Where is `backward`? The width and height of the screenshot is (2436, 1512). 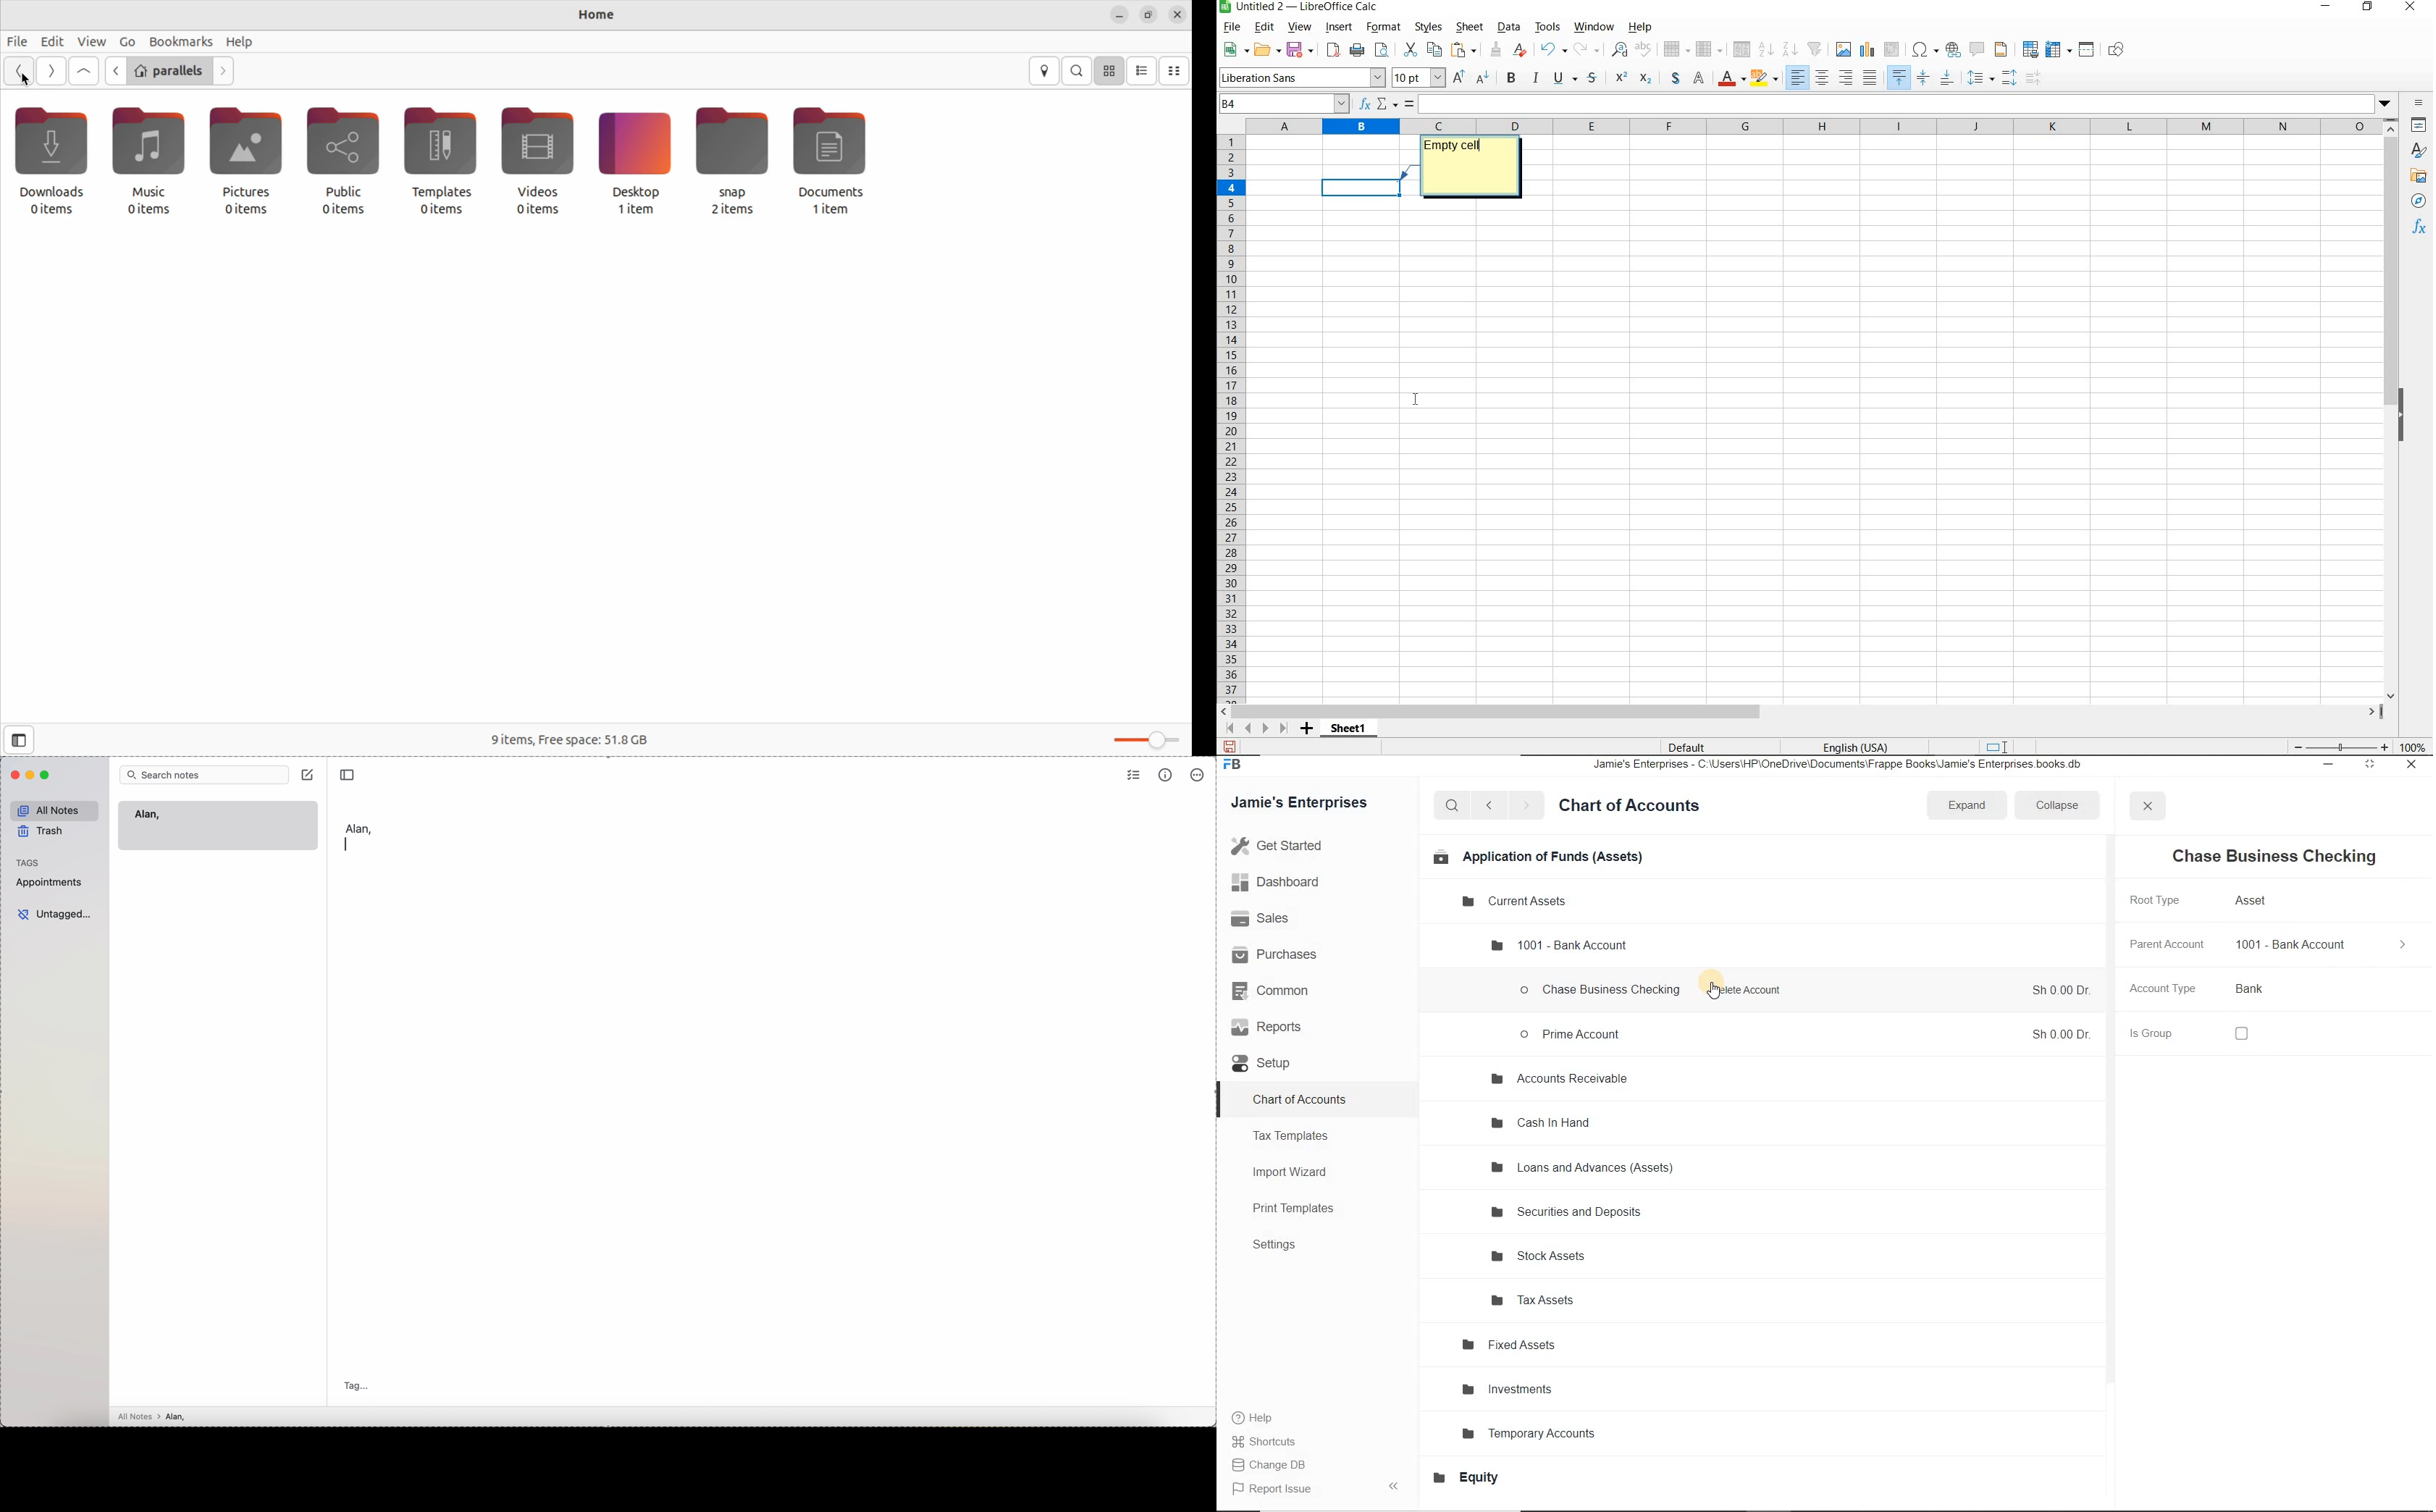
backward is located at coordinates (1488, 806).